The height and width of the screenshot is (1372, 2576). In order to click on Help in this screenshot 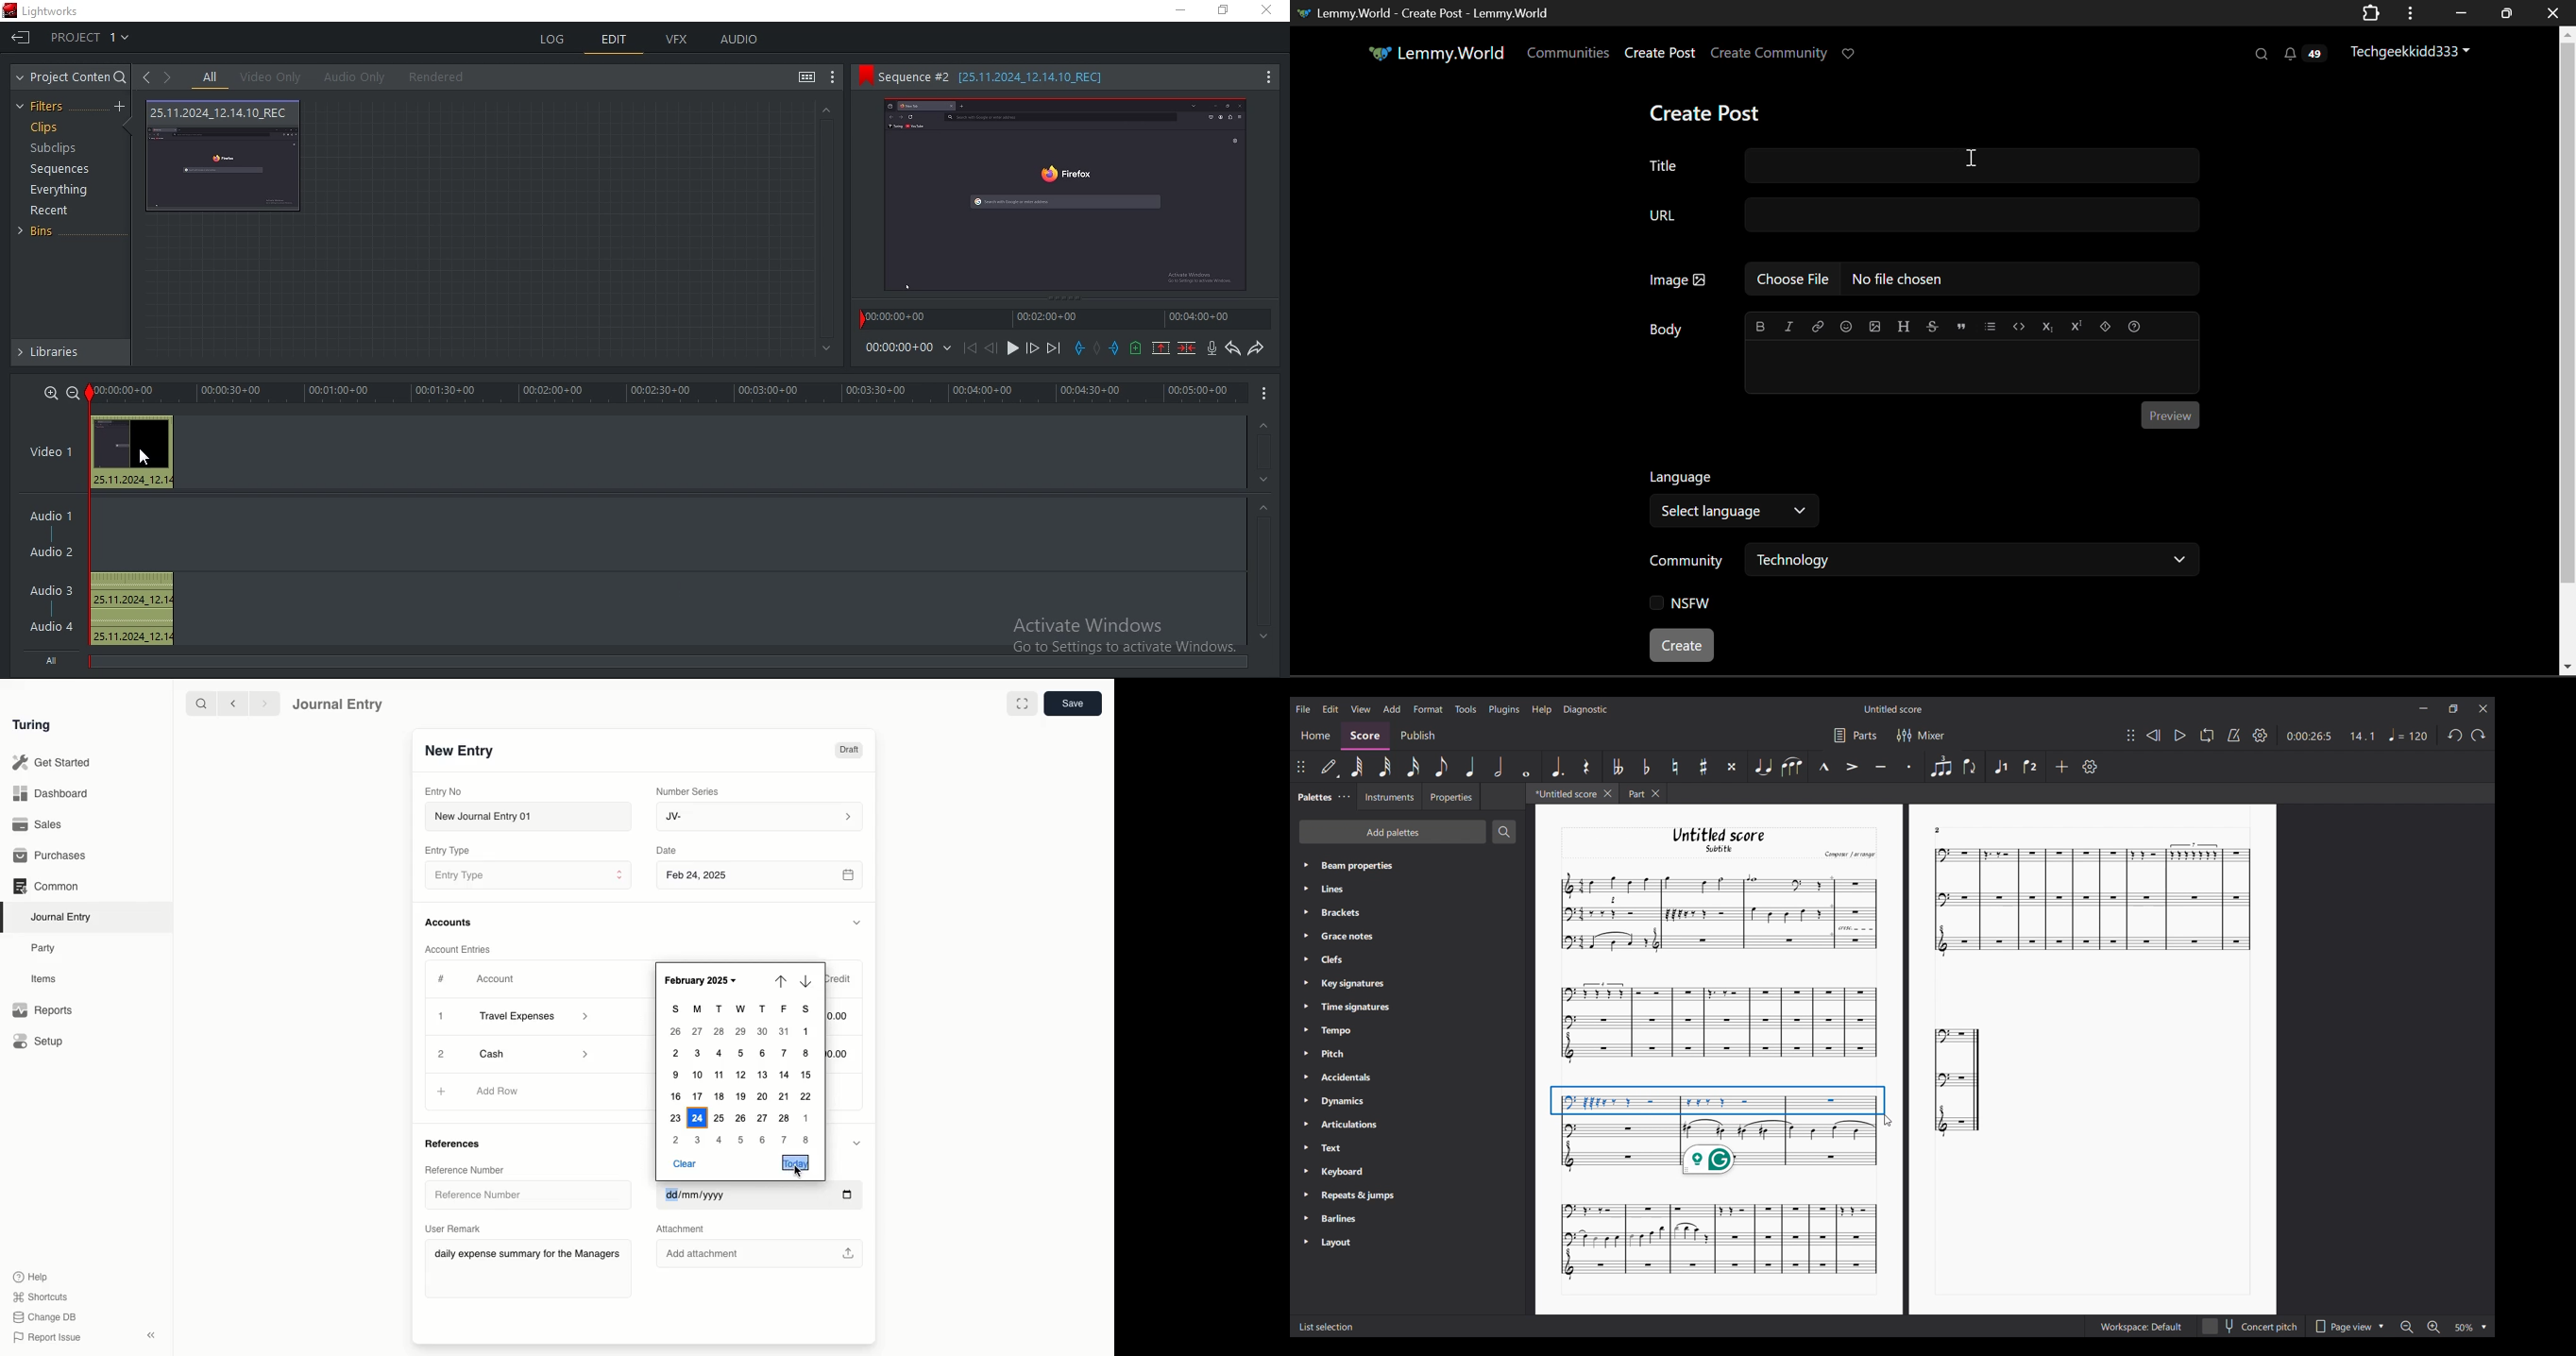, I will do `click(31, 1277)`.